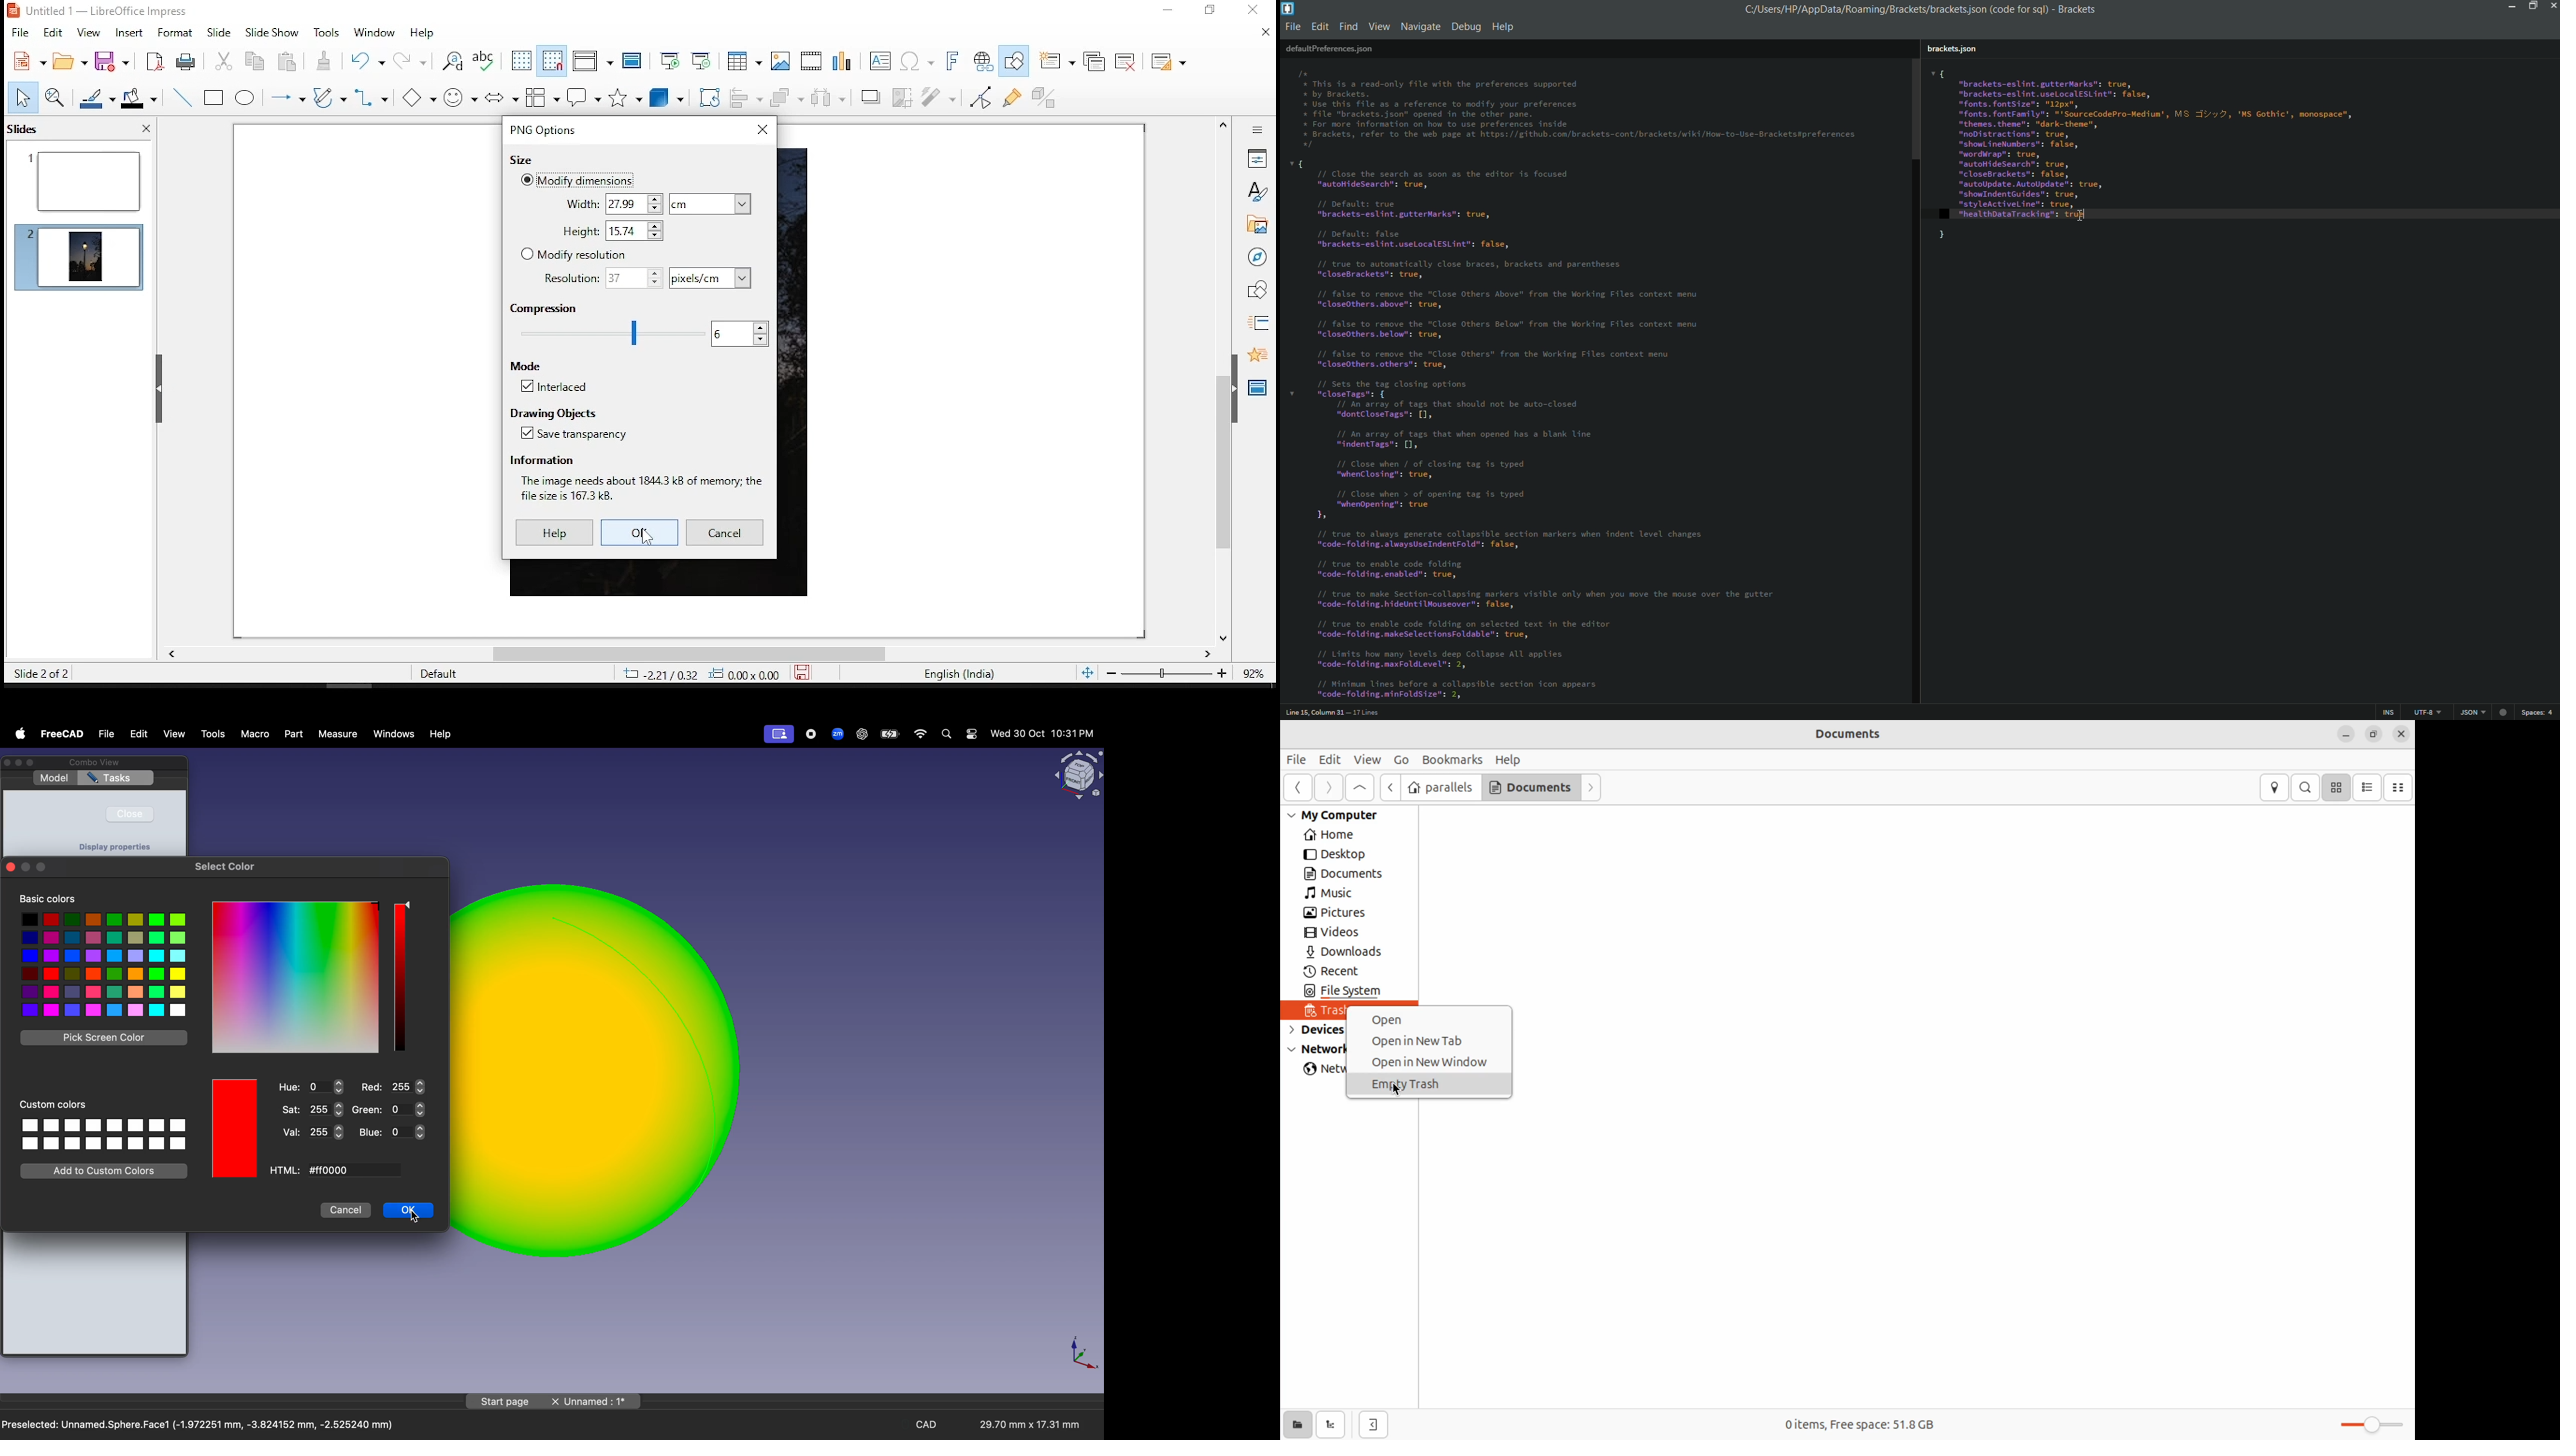  I want to click on Combo view, so click(92, 762).